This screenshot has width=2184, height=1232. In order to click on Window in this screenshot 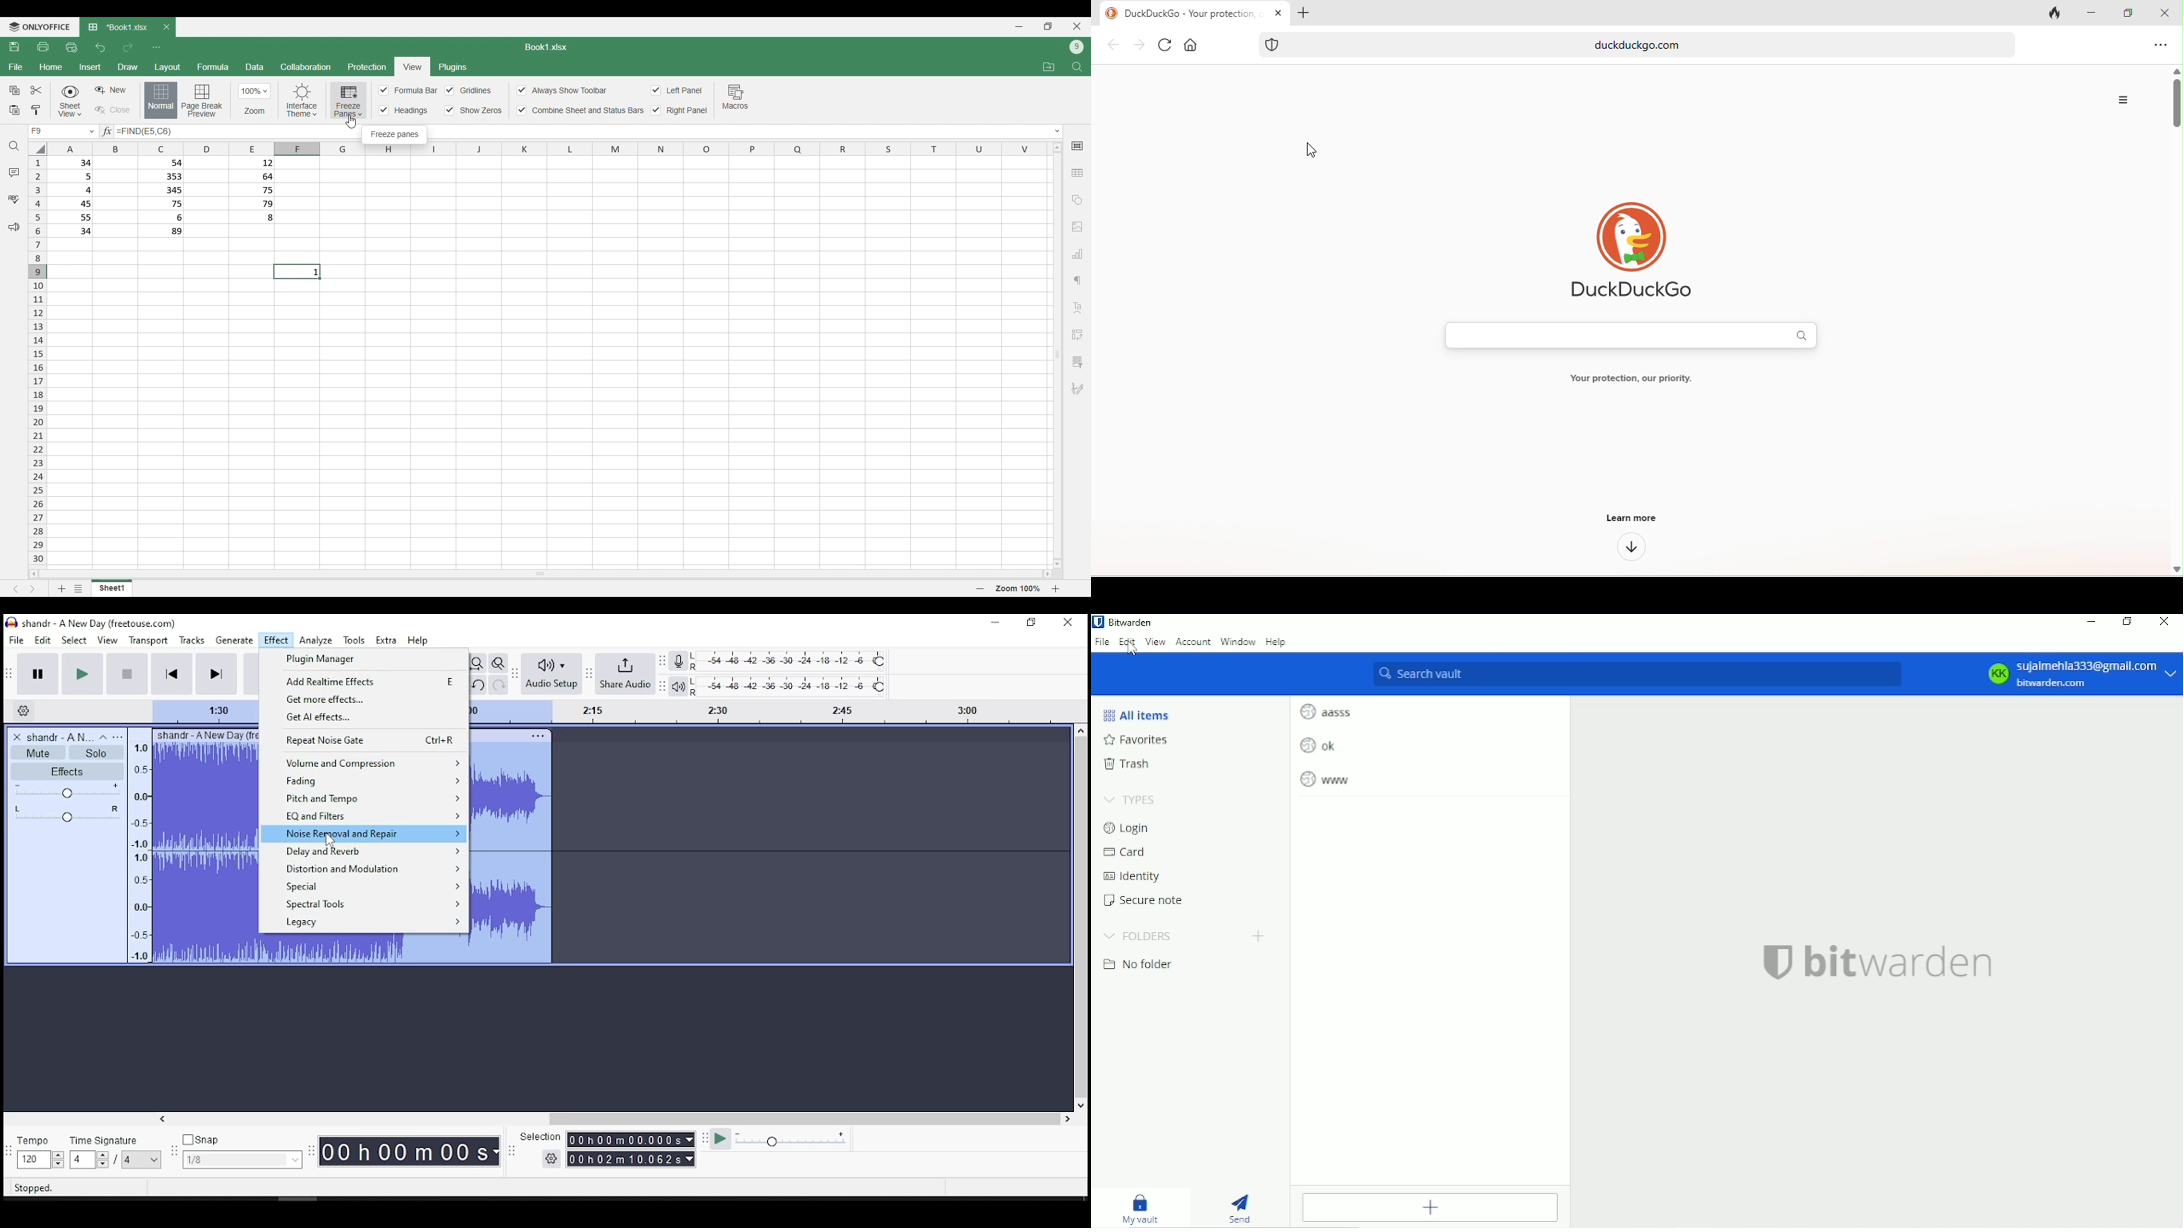, I will do `click(1238, 642)`.